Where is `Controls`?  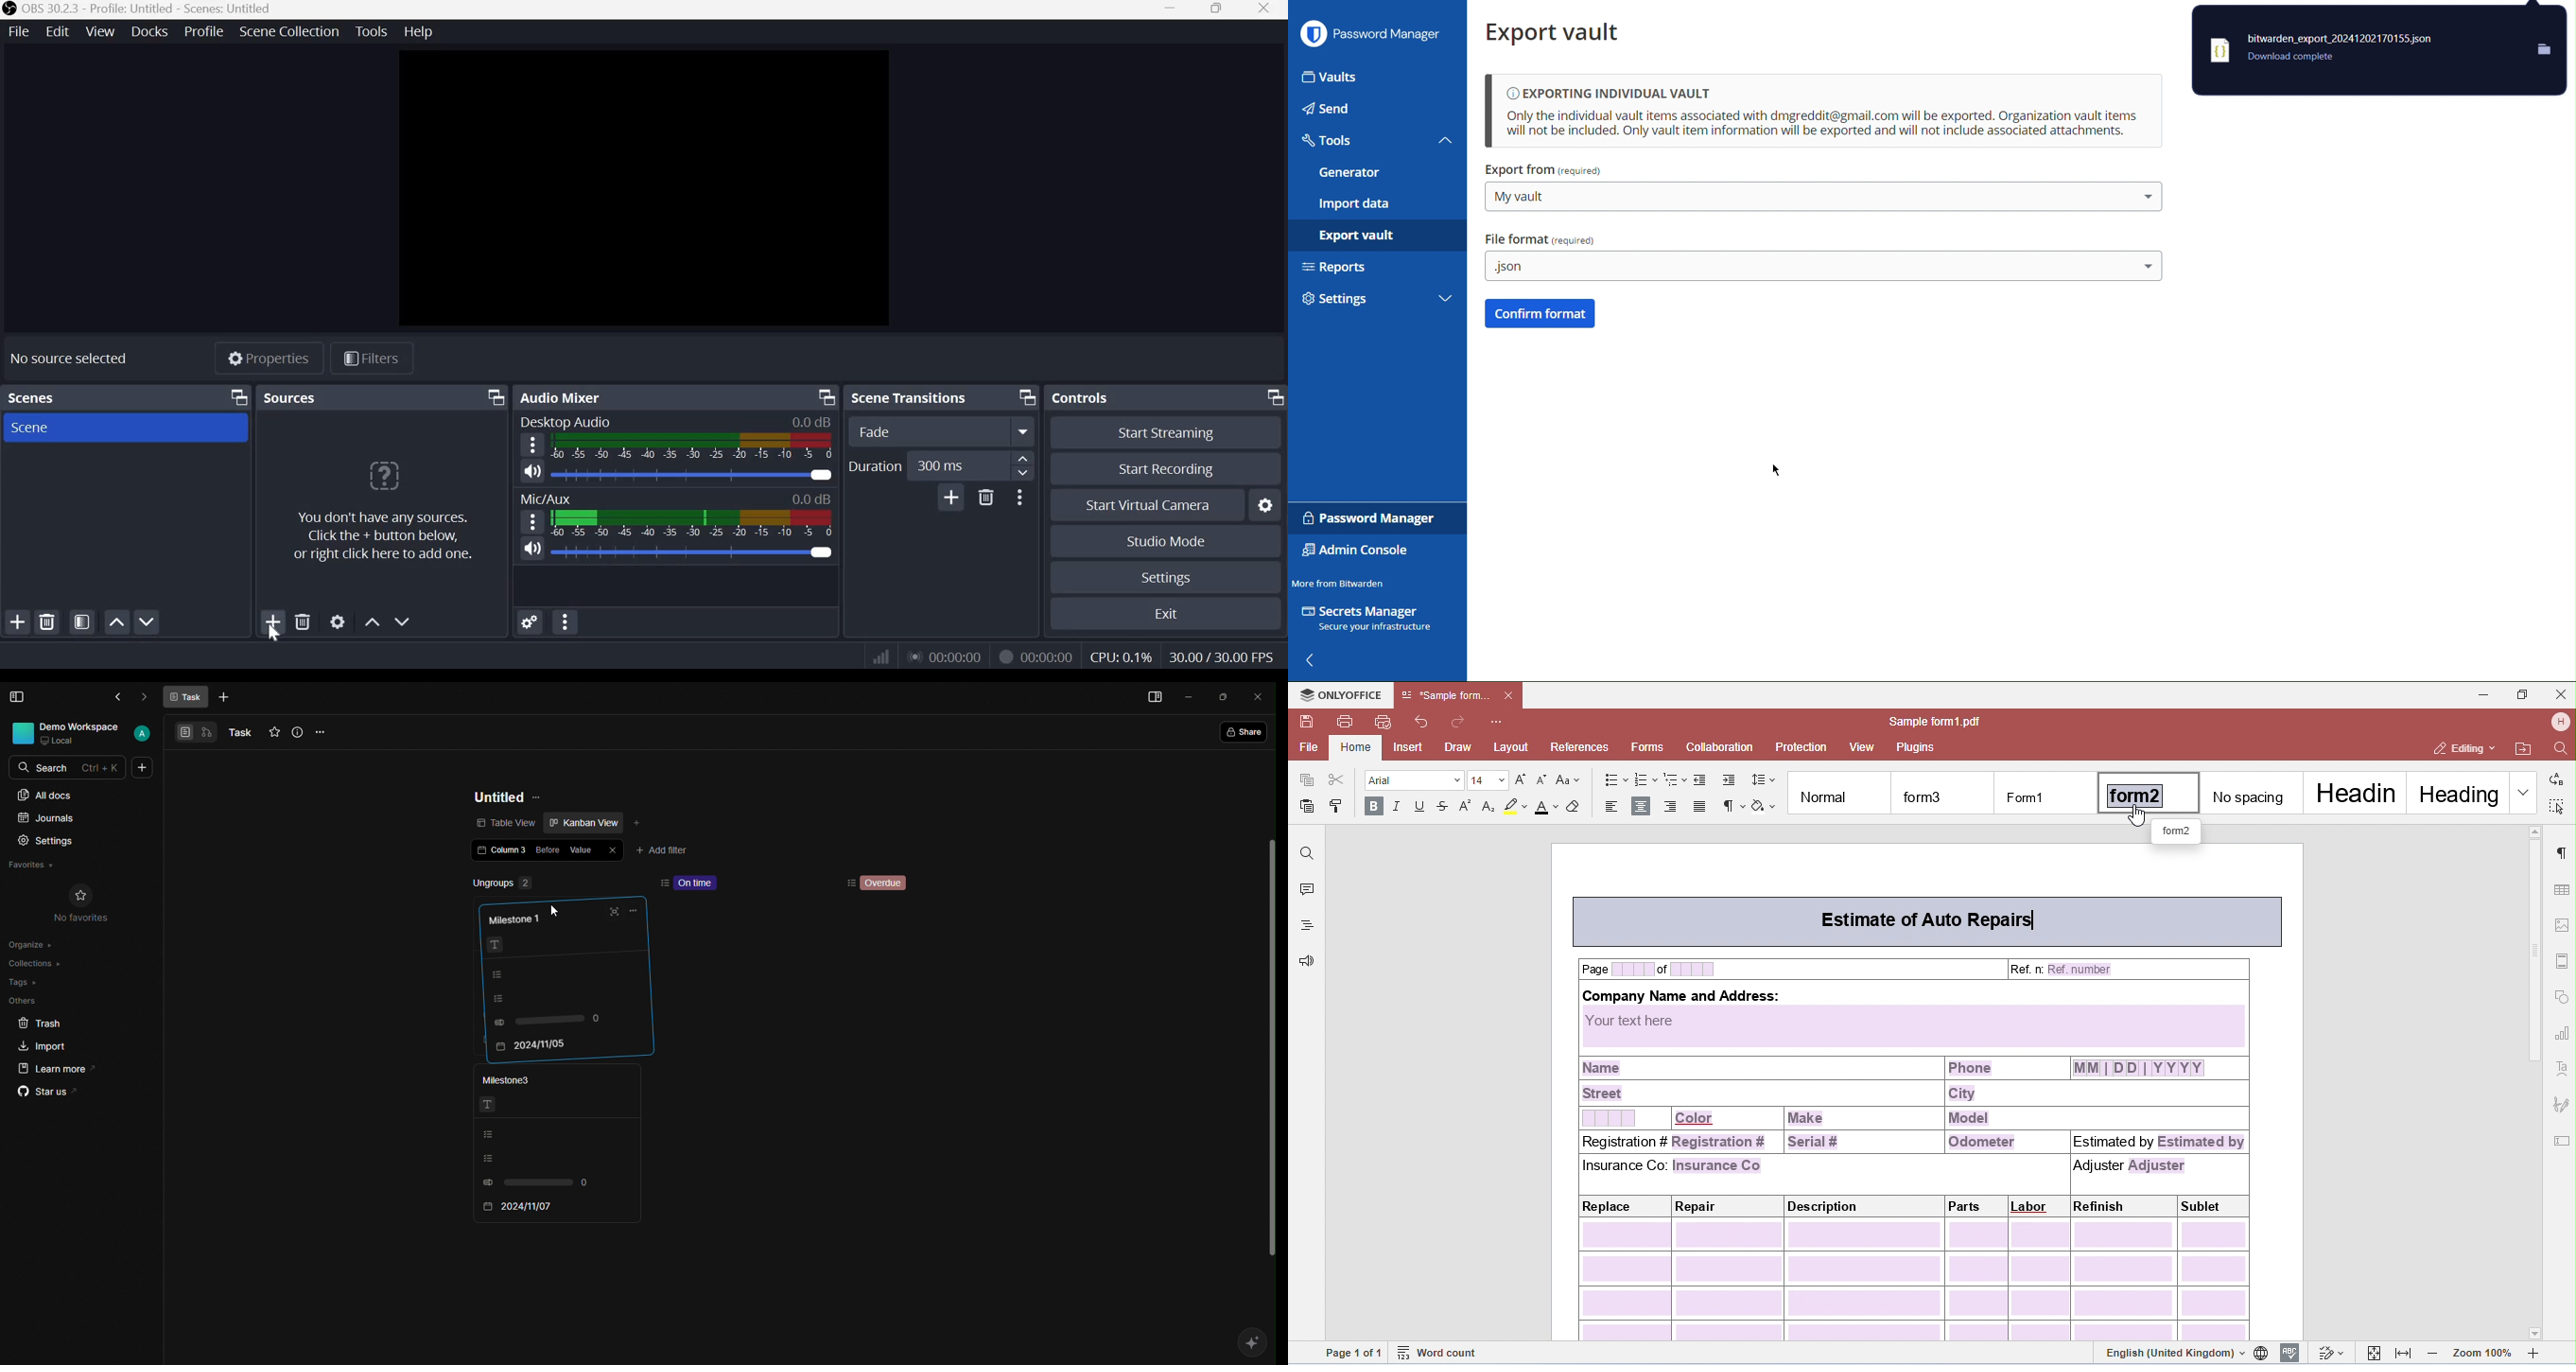
Controls is located at coordinates (1081, 399).